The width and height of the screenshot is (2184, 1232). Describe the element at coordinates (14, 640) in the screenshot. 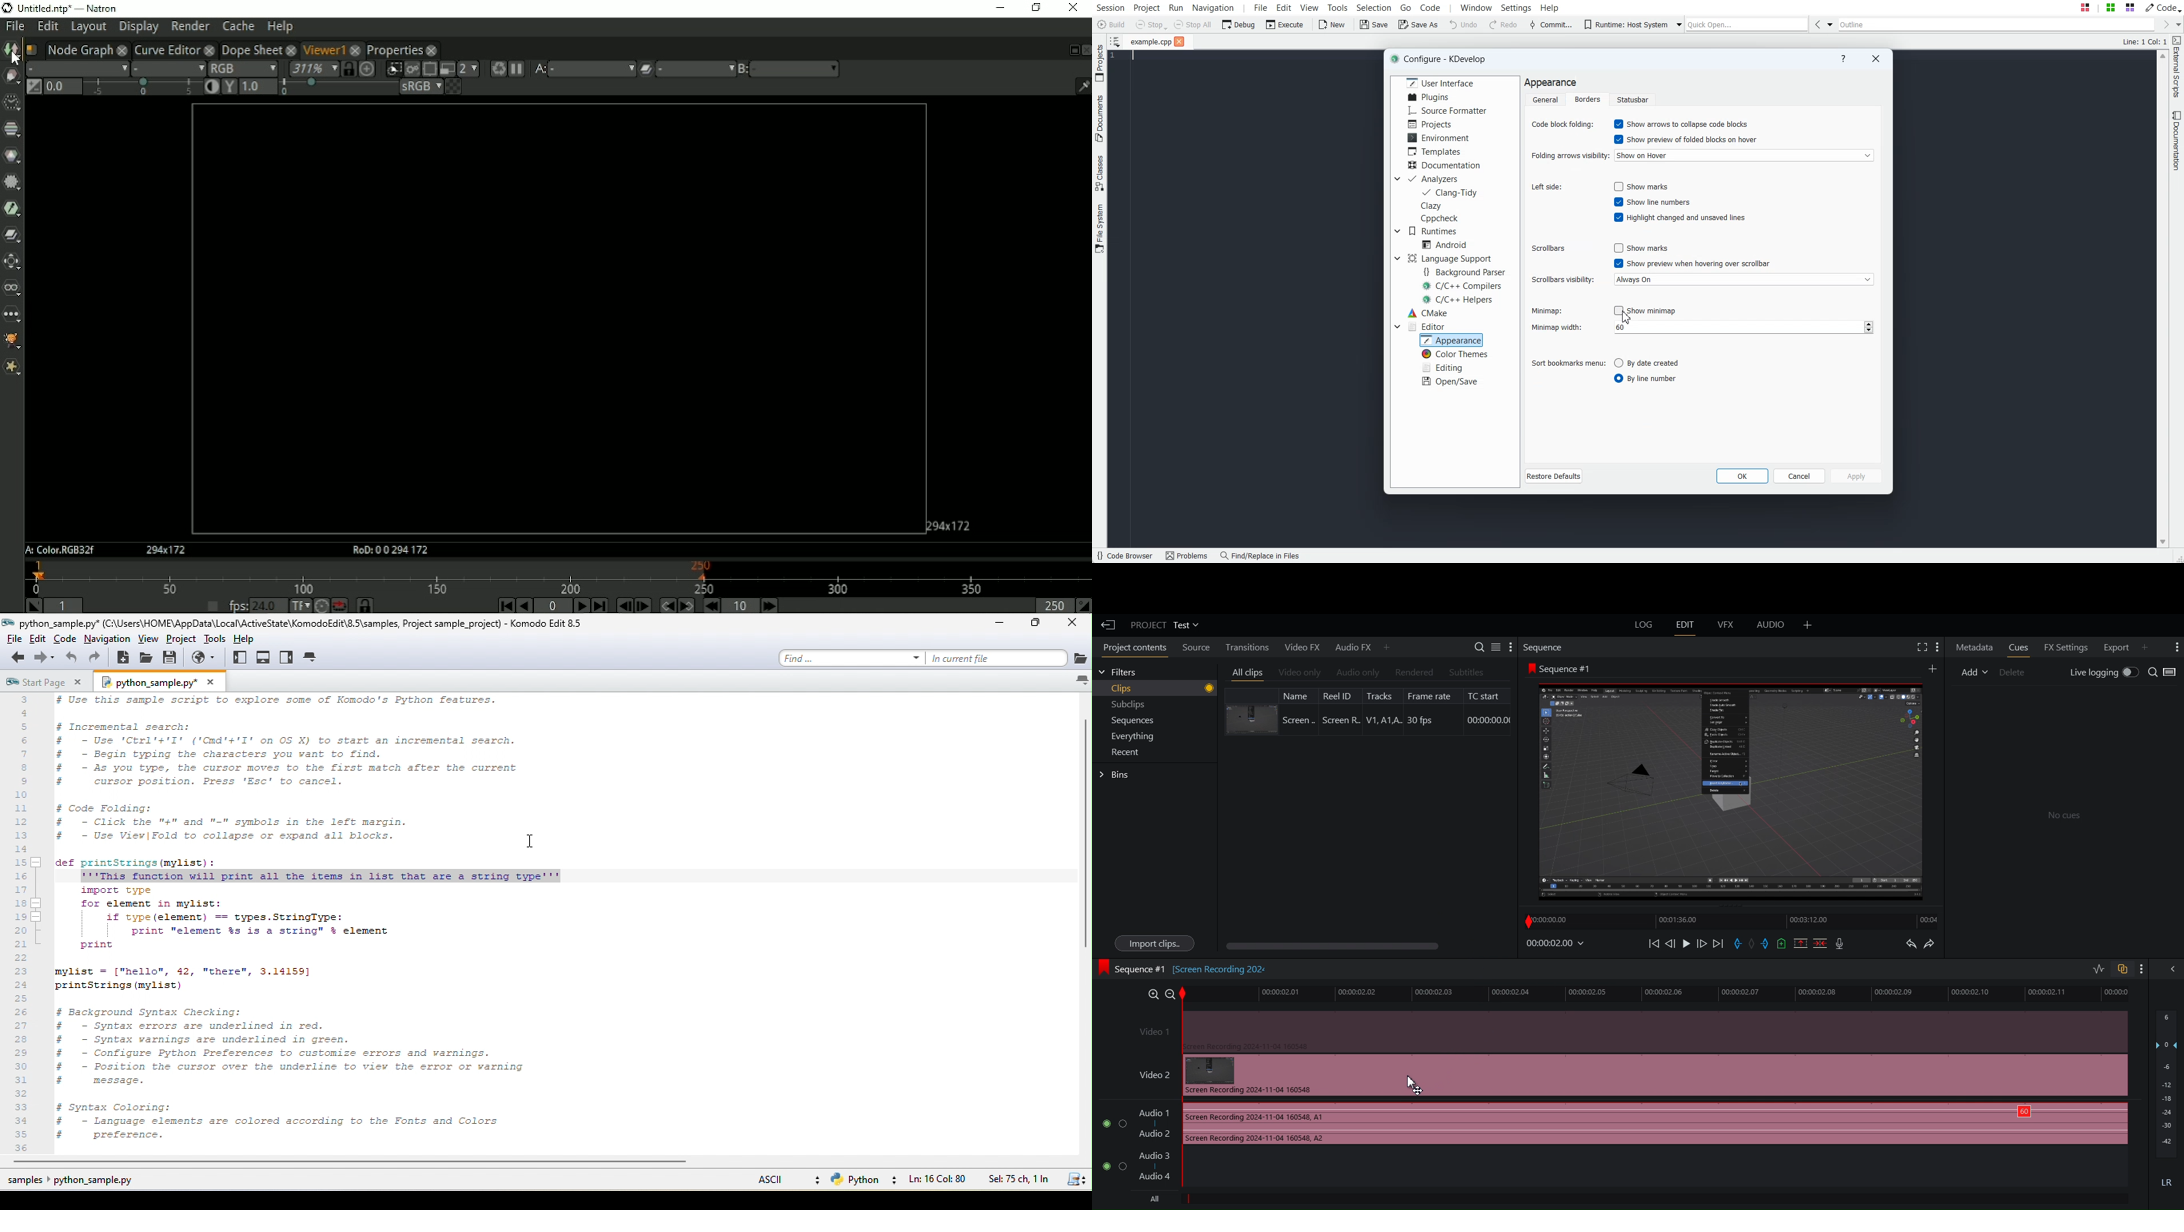

I see `file` at that location.